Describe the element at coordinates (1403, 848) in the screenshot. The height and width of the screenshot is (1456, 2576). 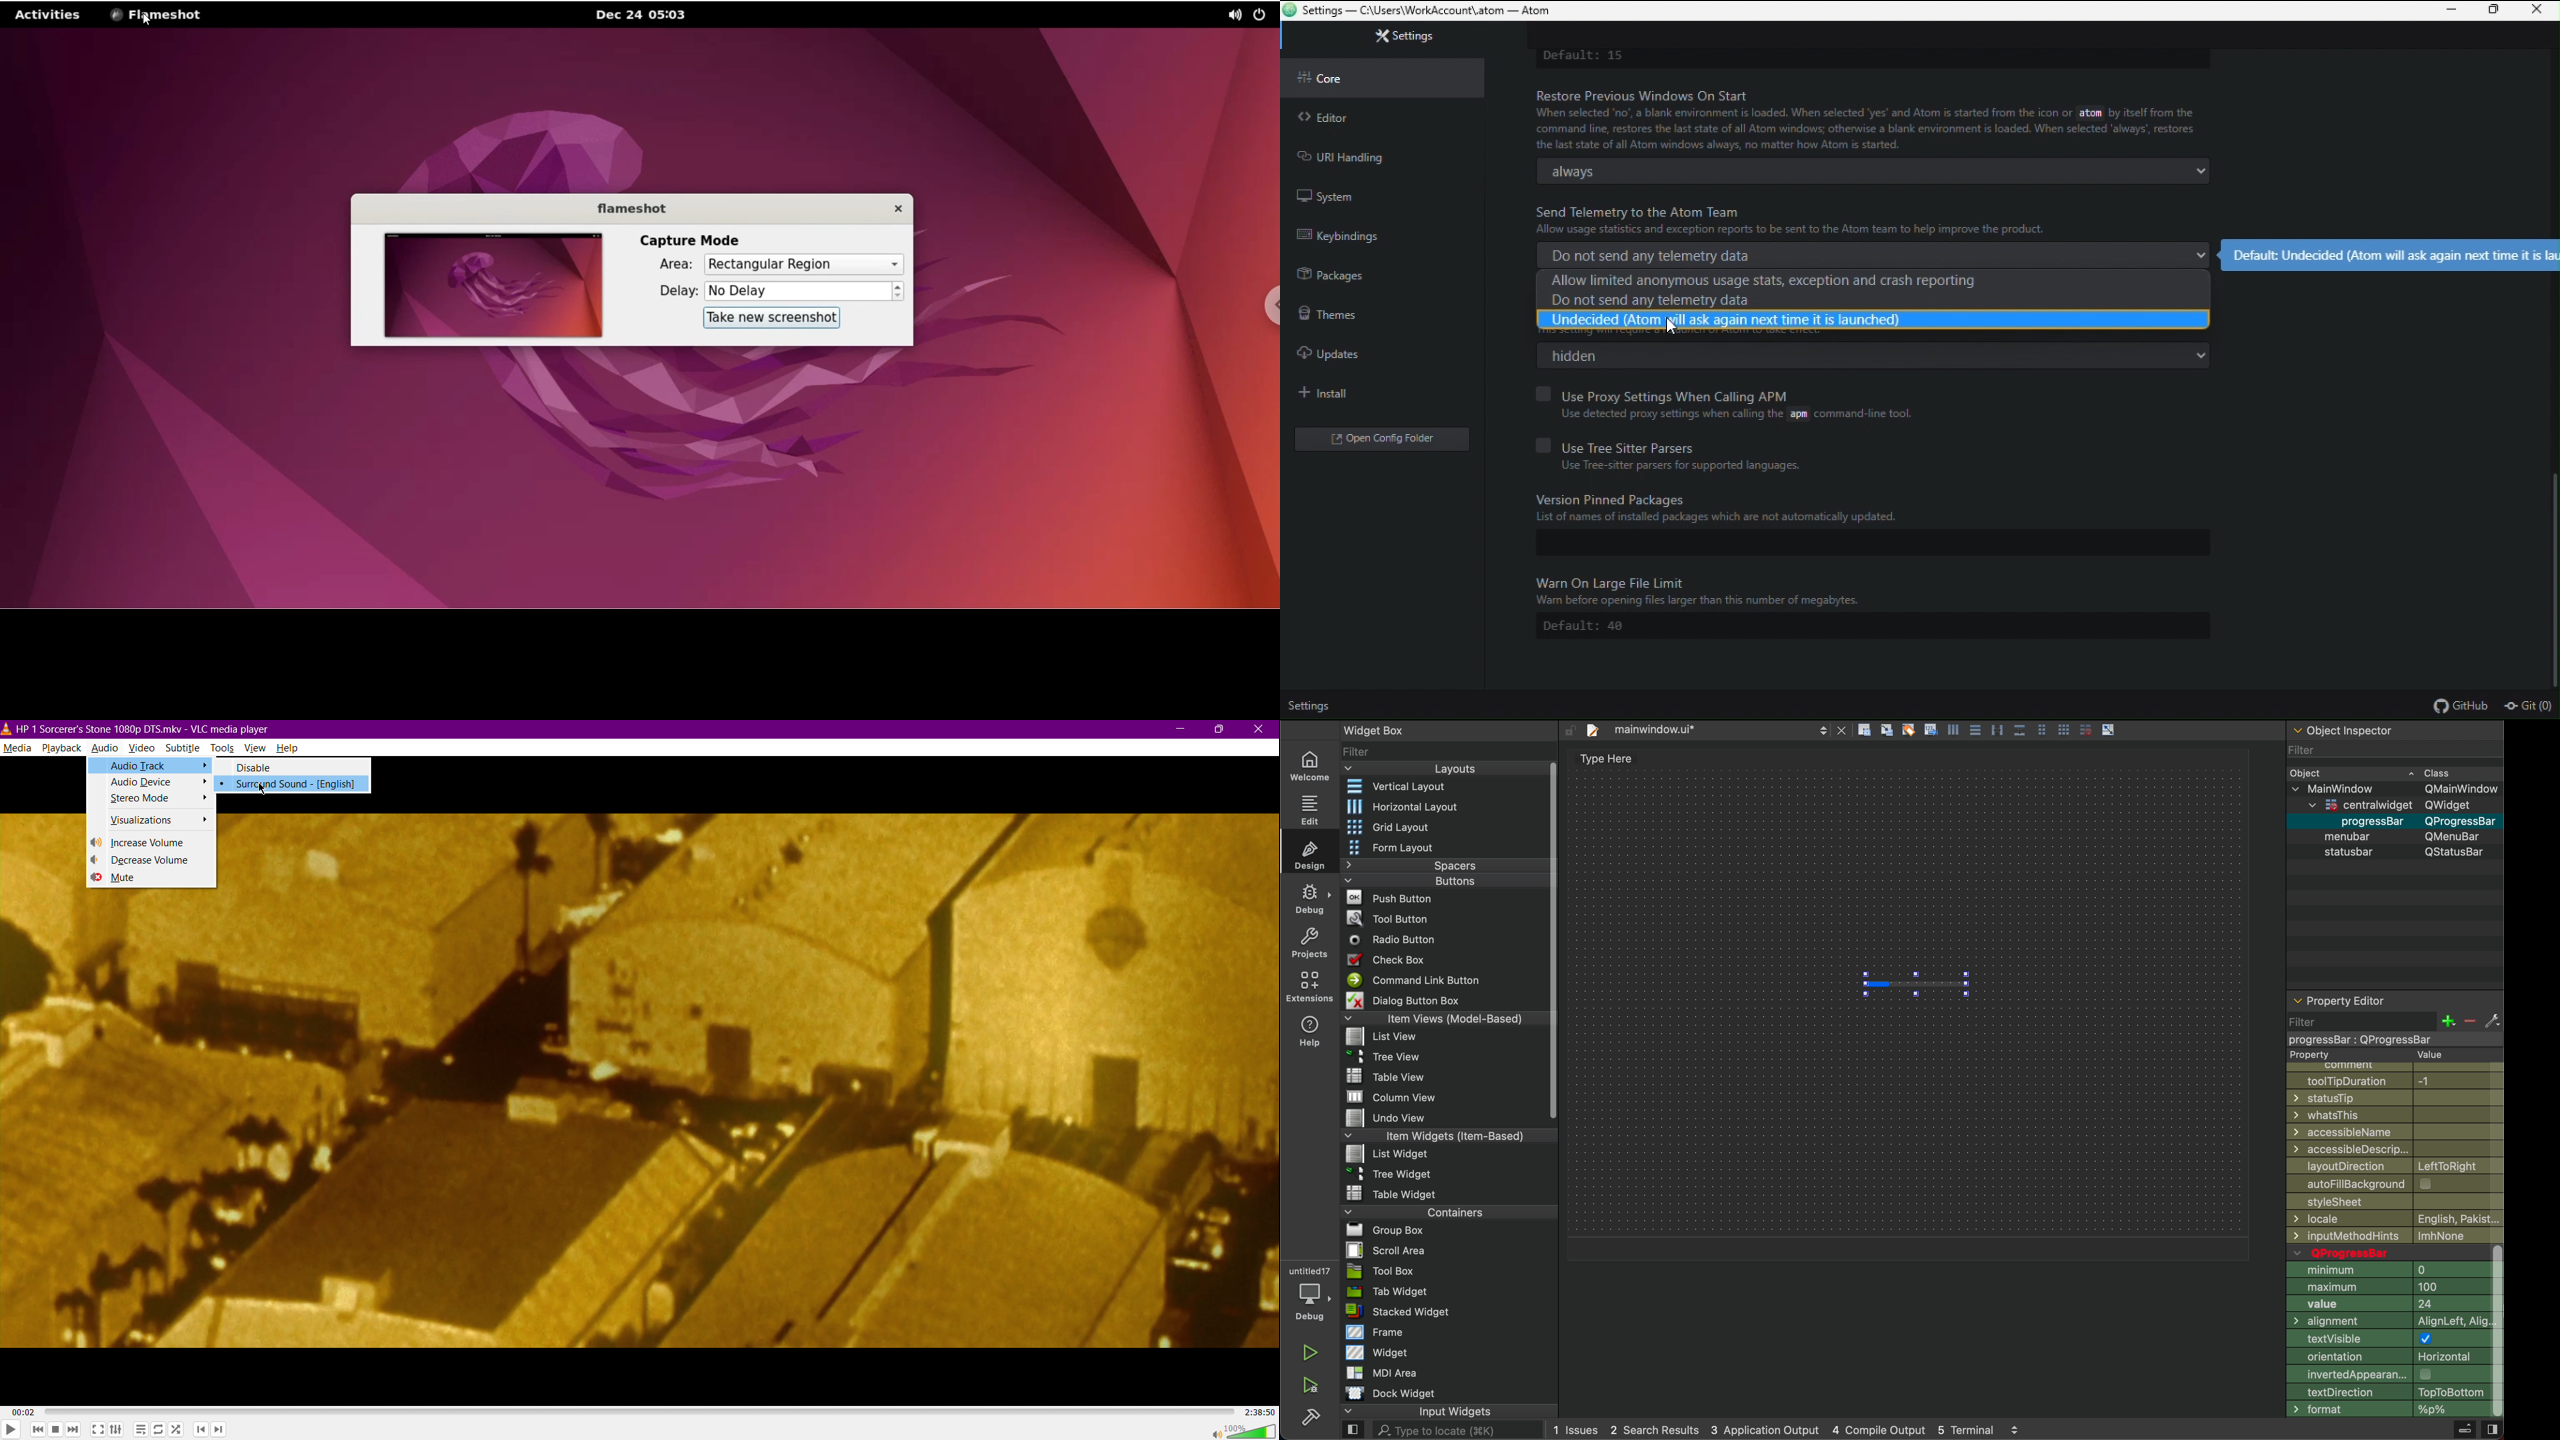
I see `Form Layout` at that location.